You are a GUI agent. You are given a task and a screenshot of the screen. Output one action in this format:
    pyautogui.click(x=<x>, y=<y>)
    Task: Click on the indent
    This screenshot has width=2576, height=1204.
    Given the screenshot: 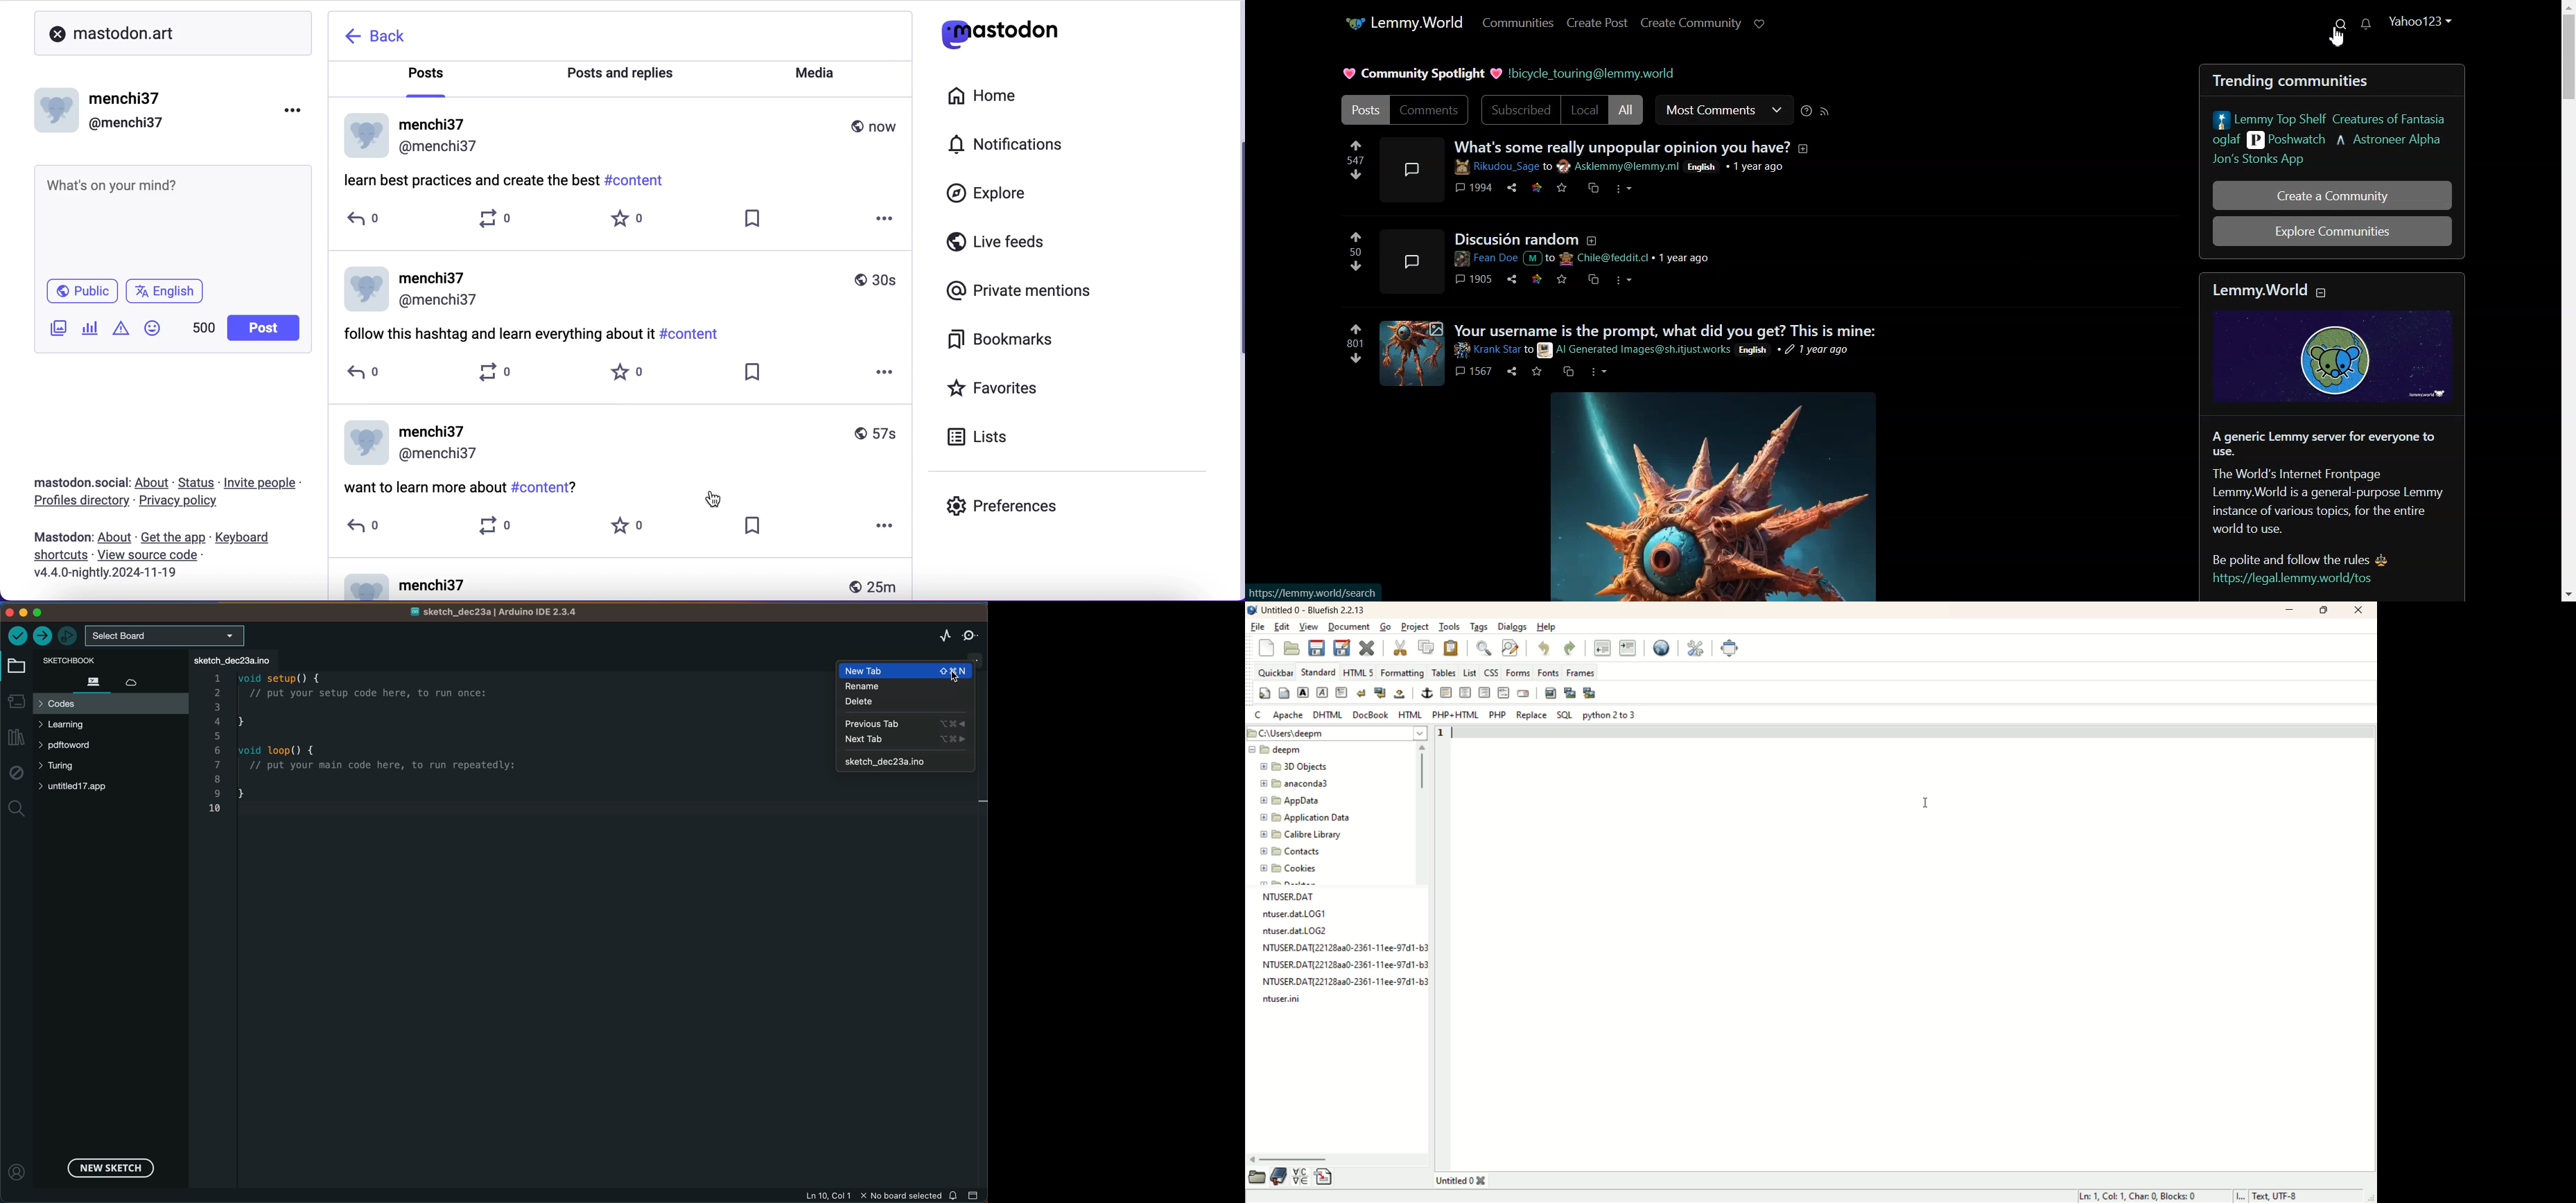 What is the action you would take?
    pyautogui.click(x=1628, y=647)
    